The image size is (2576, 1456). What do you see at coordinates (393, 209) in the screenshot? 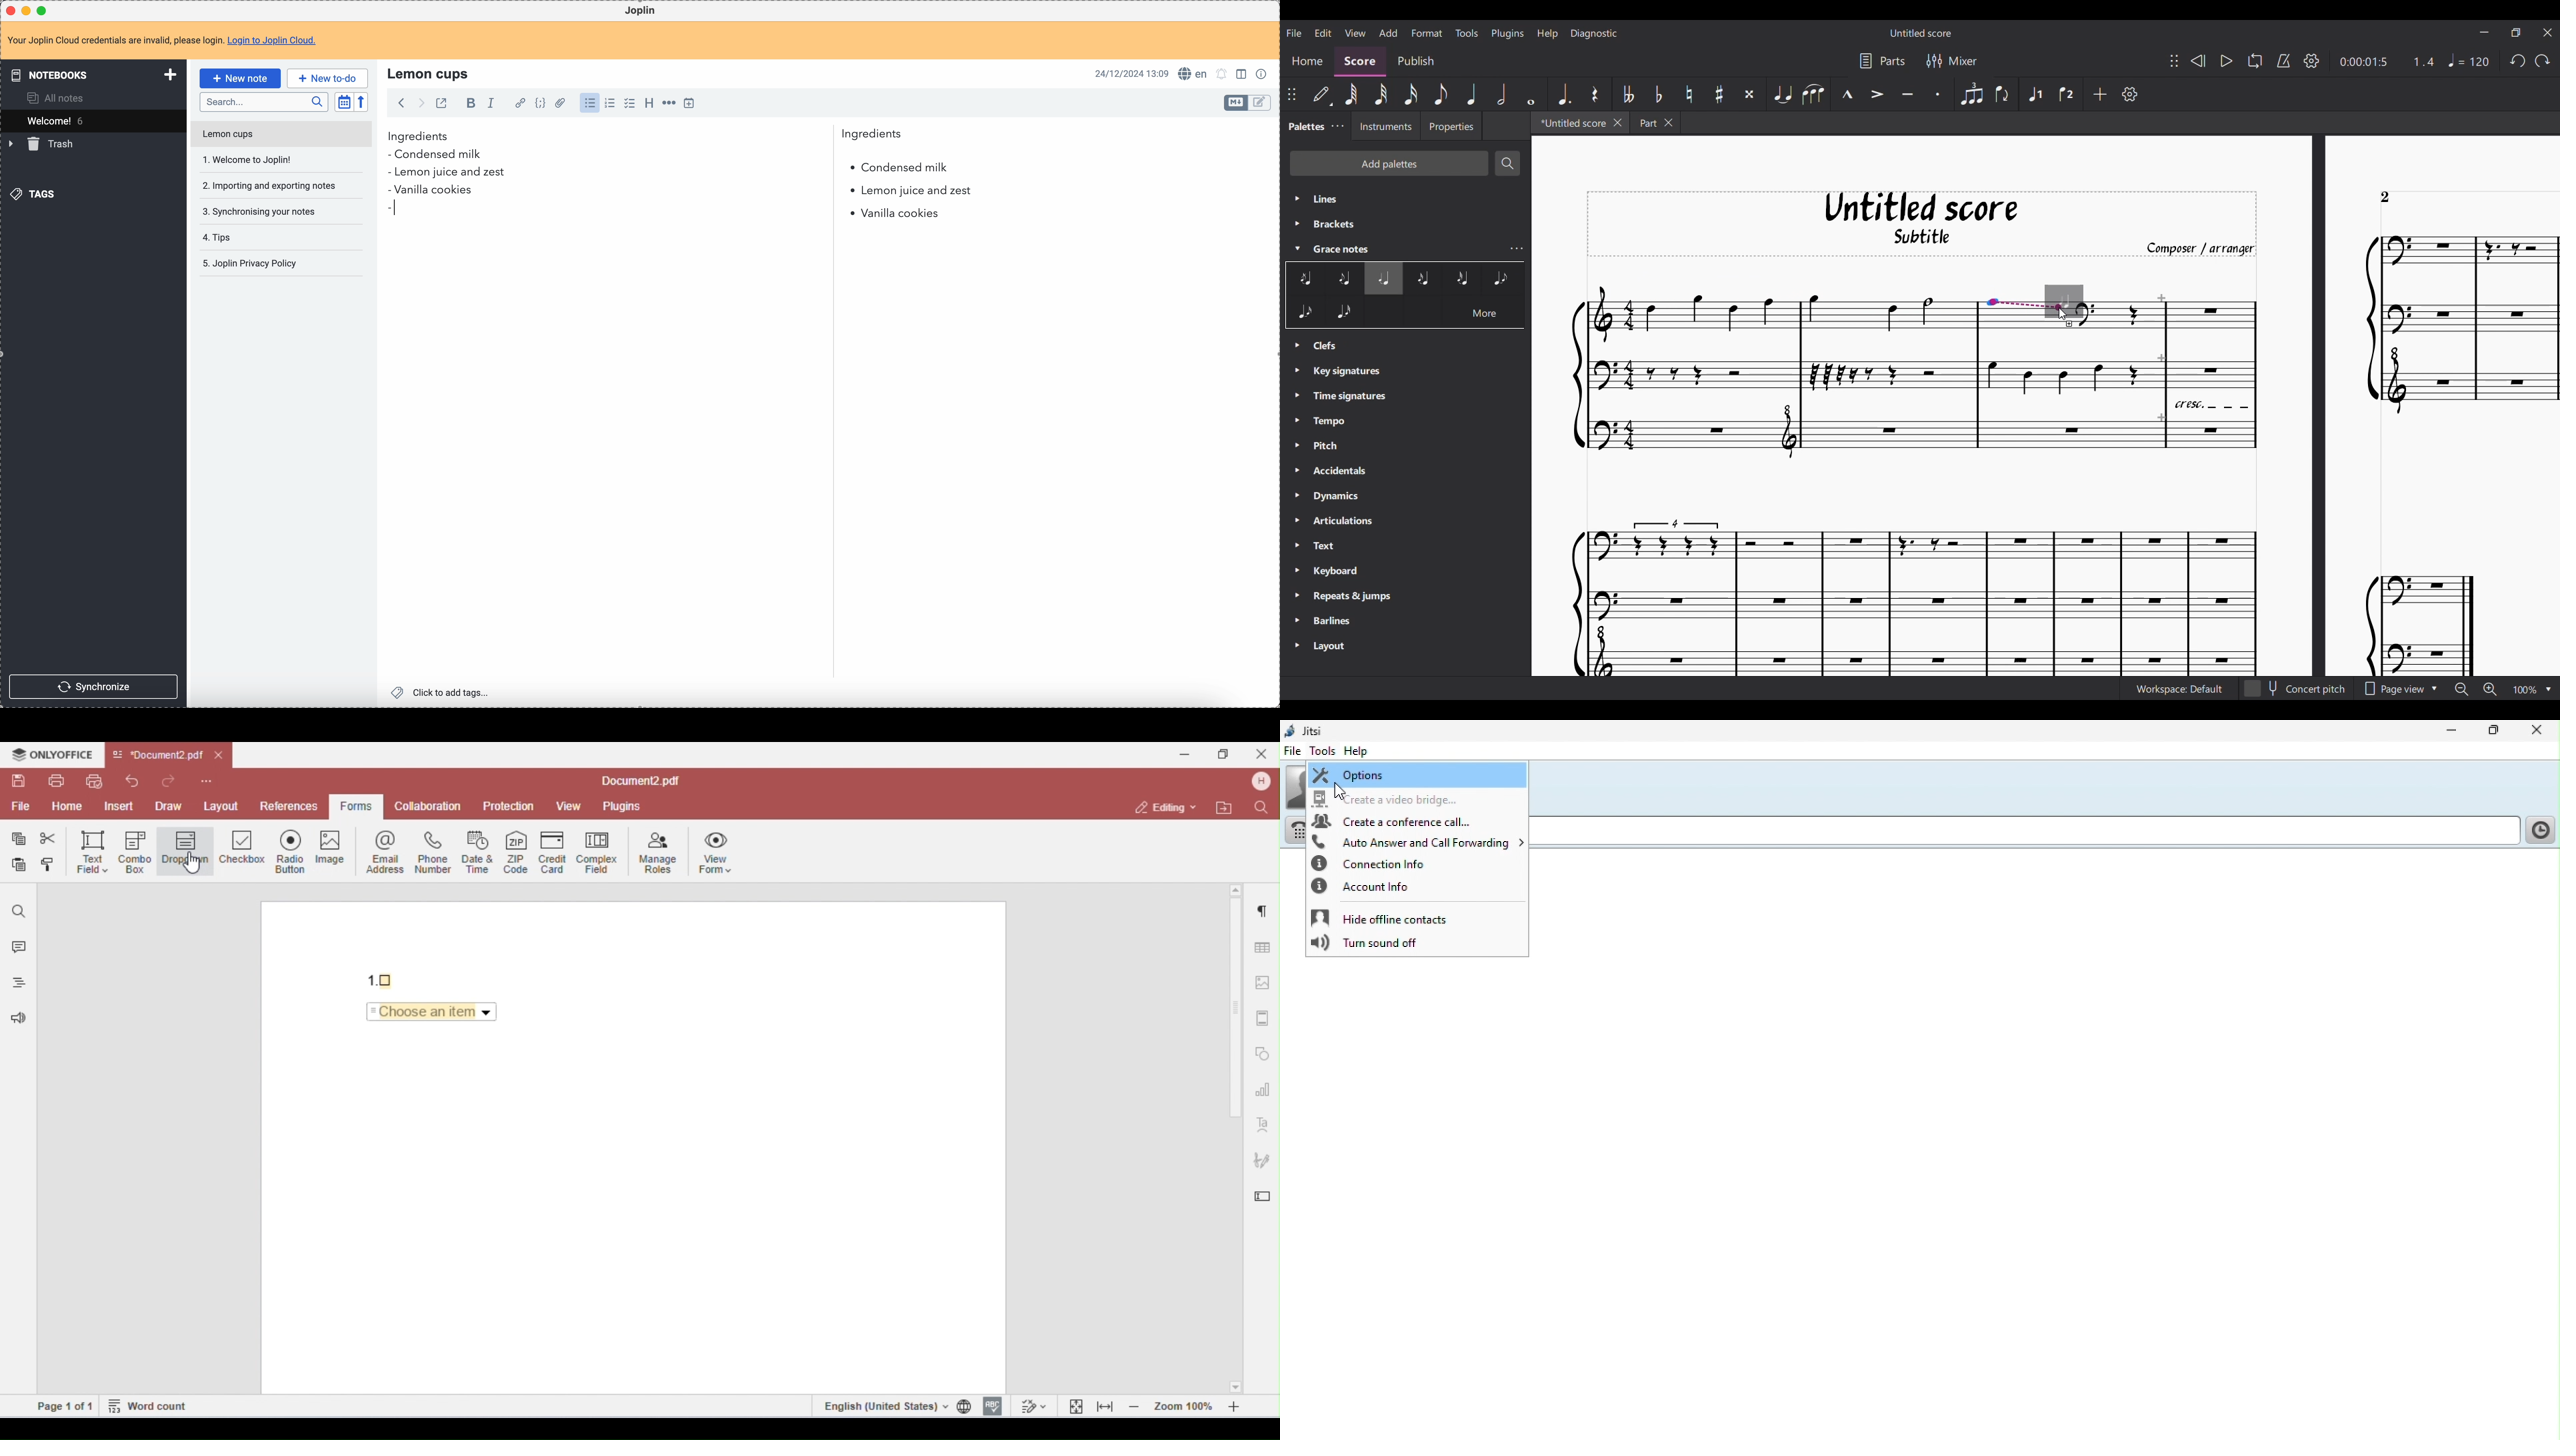
I see `bullet point` at bounding box center [393, 209].